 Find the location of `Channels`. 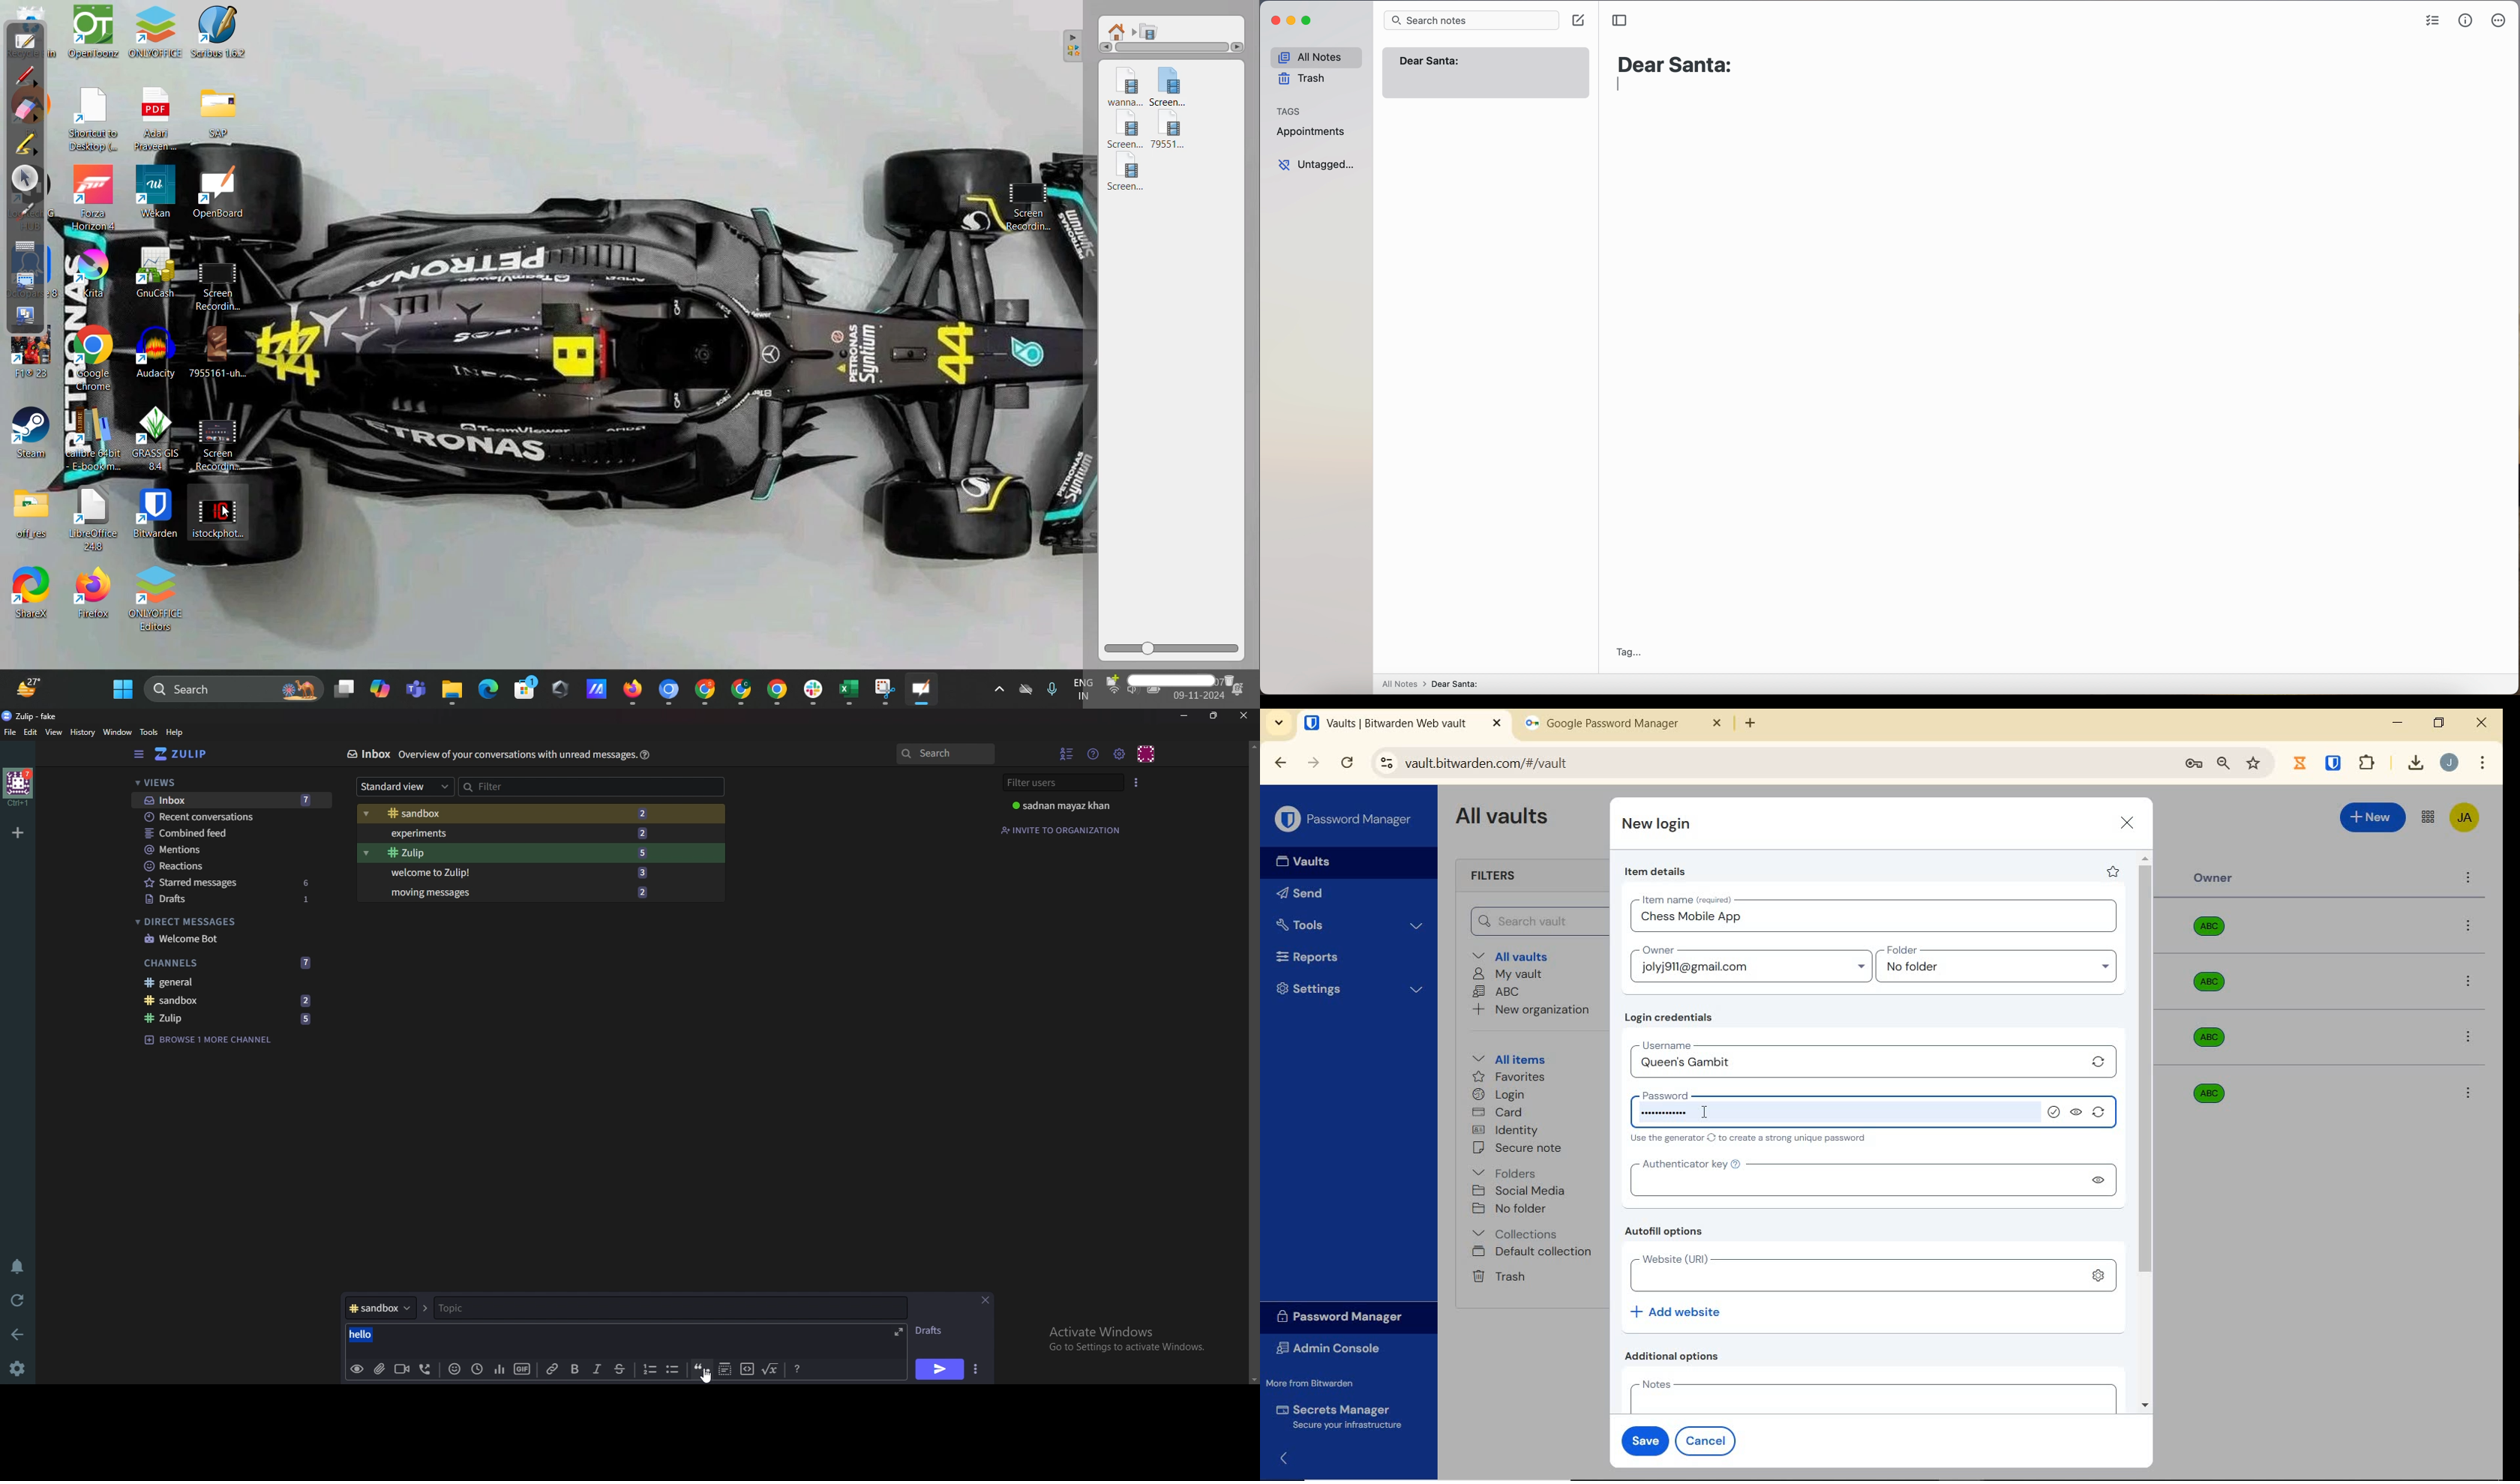

Channels is located at coordinates (201, 963).